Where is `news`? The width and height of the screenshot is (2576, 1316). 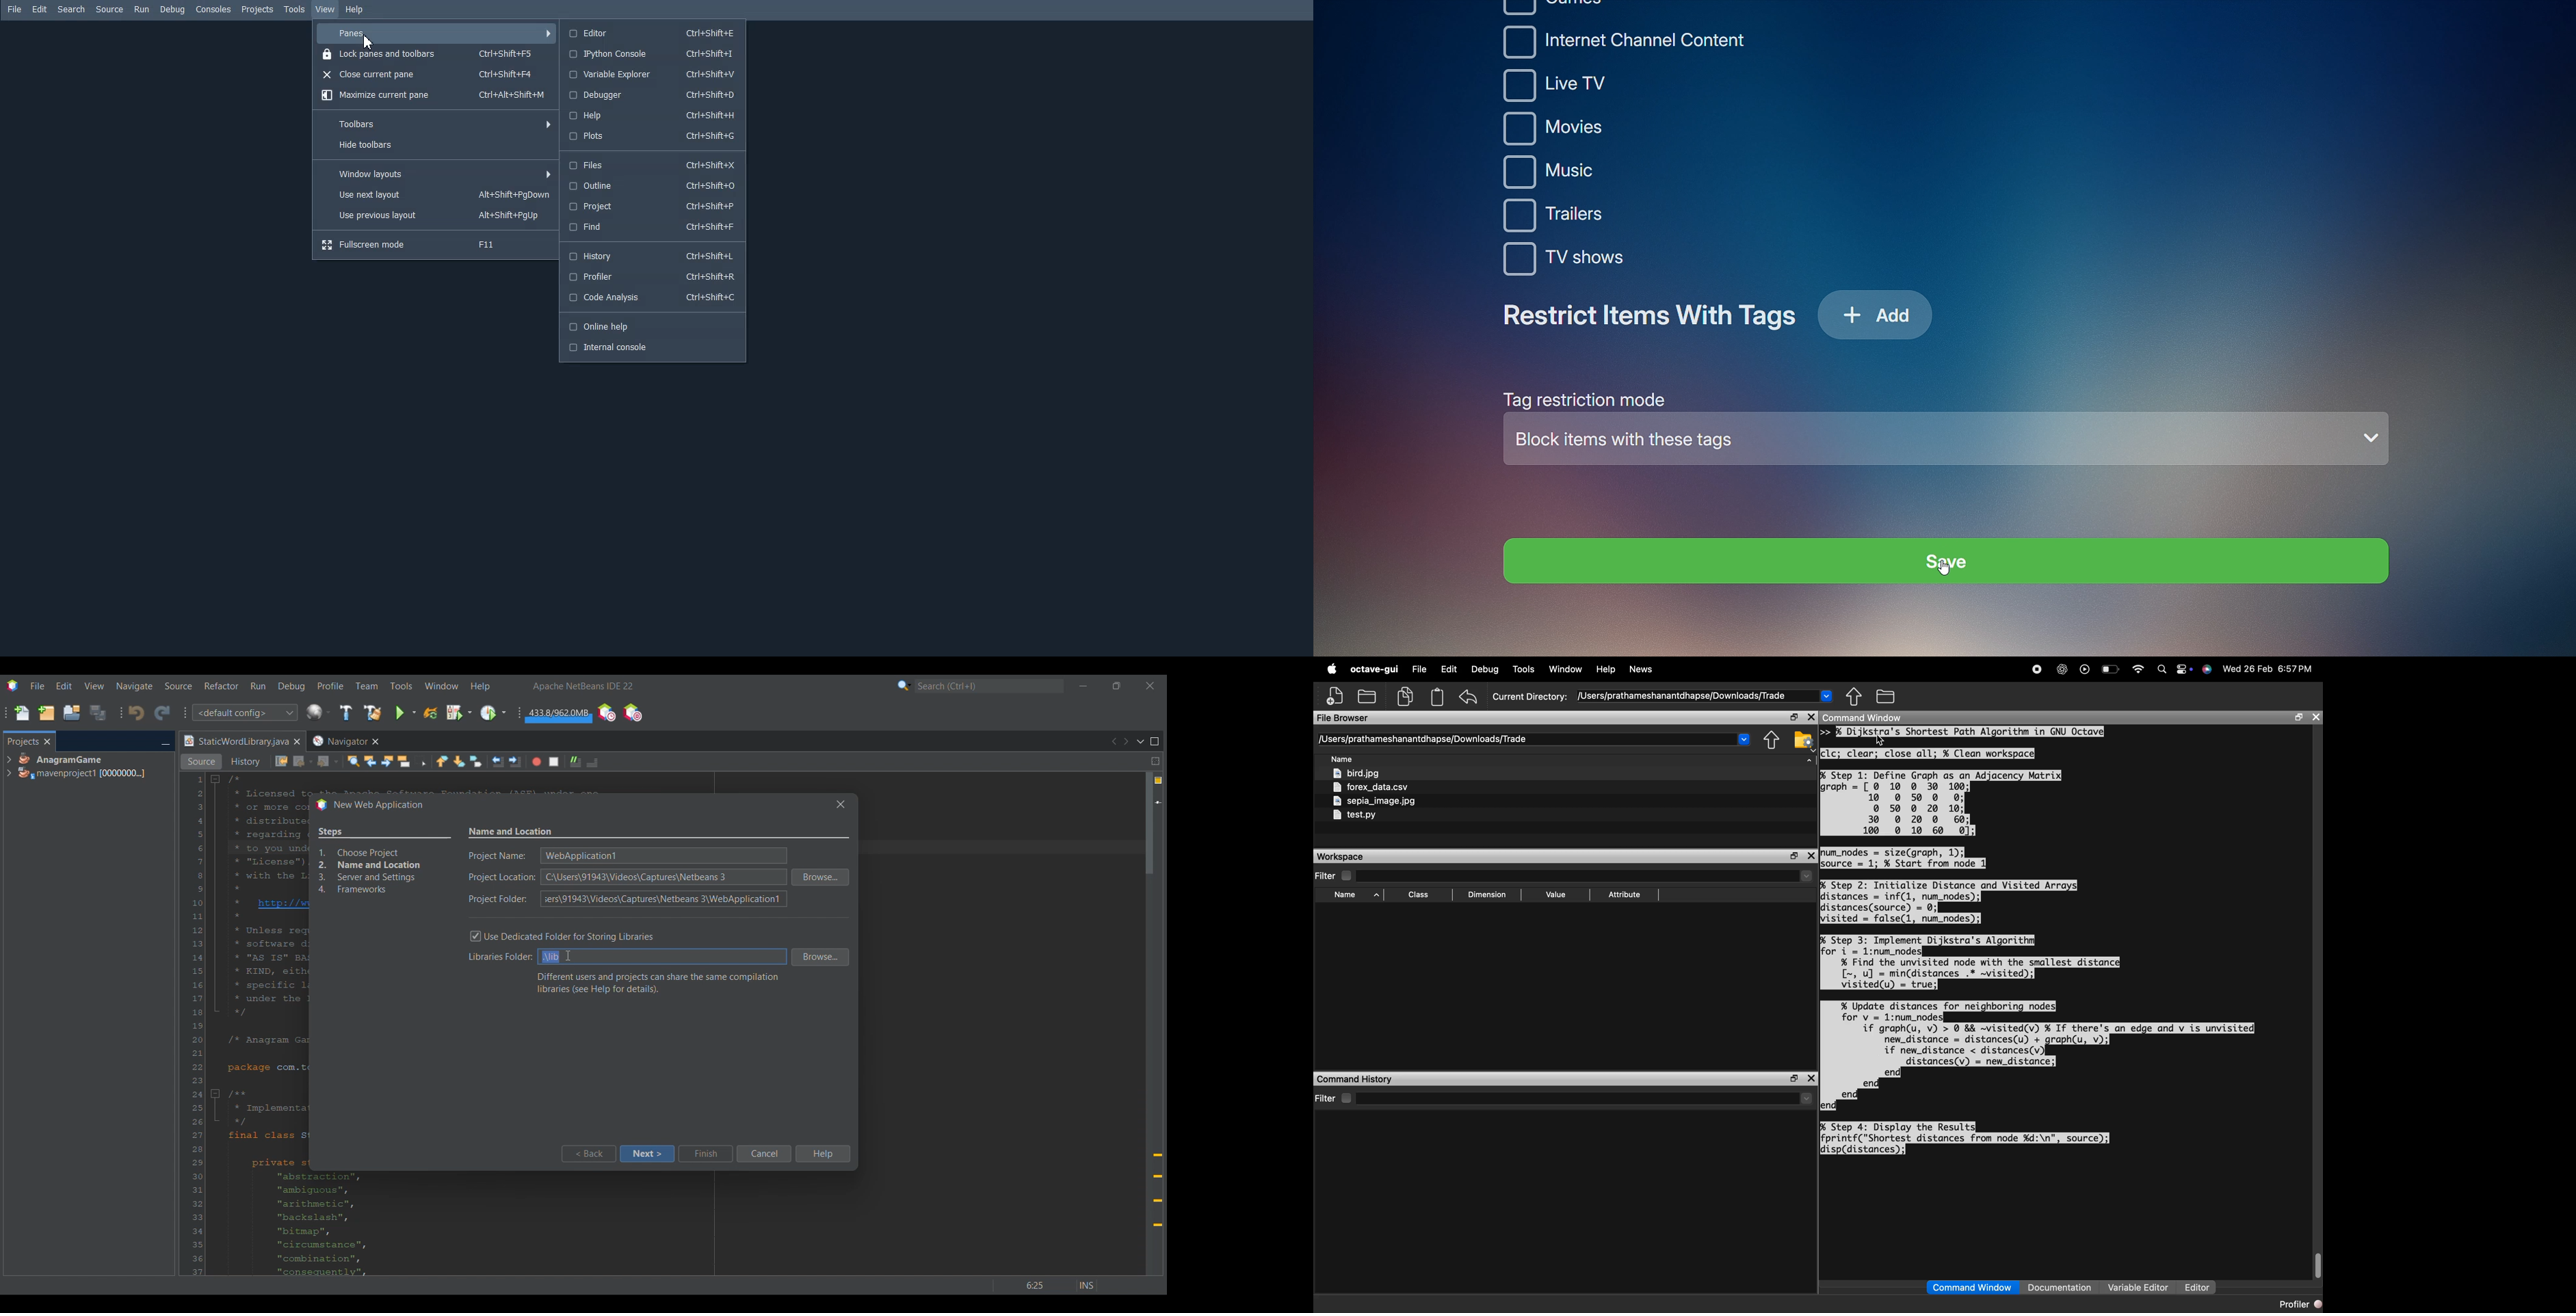
news is located at coordinates (1643, 670).